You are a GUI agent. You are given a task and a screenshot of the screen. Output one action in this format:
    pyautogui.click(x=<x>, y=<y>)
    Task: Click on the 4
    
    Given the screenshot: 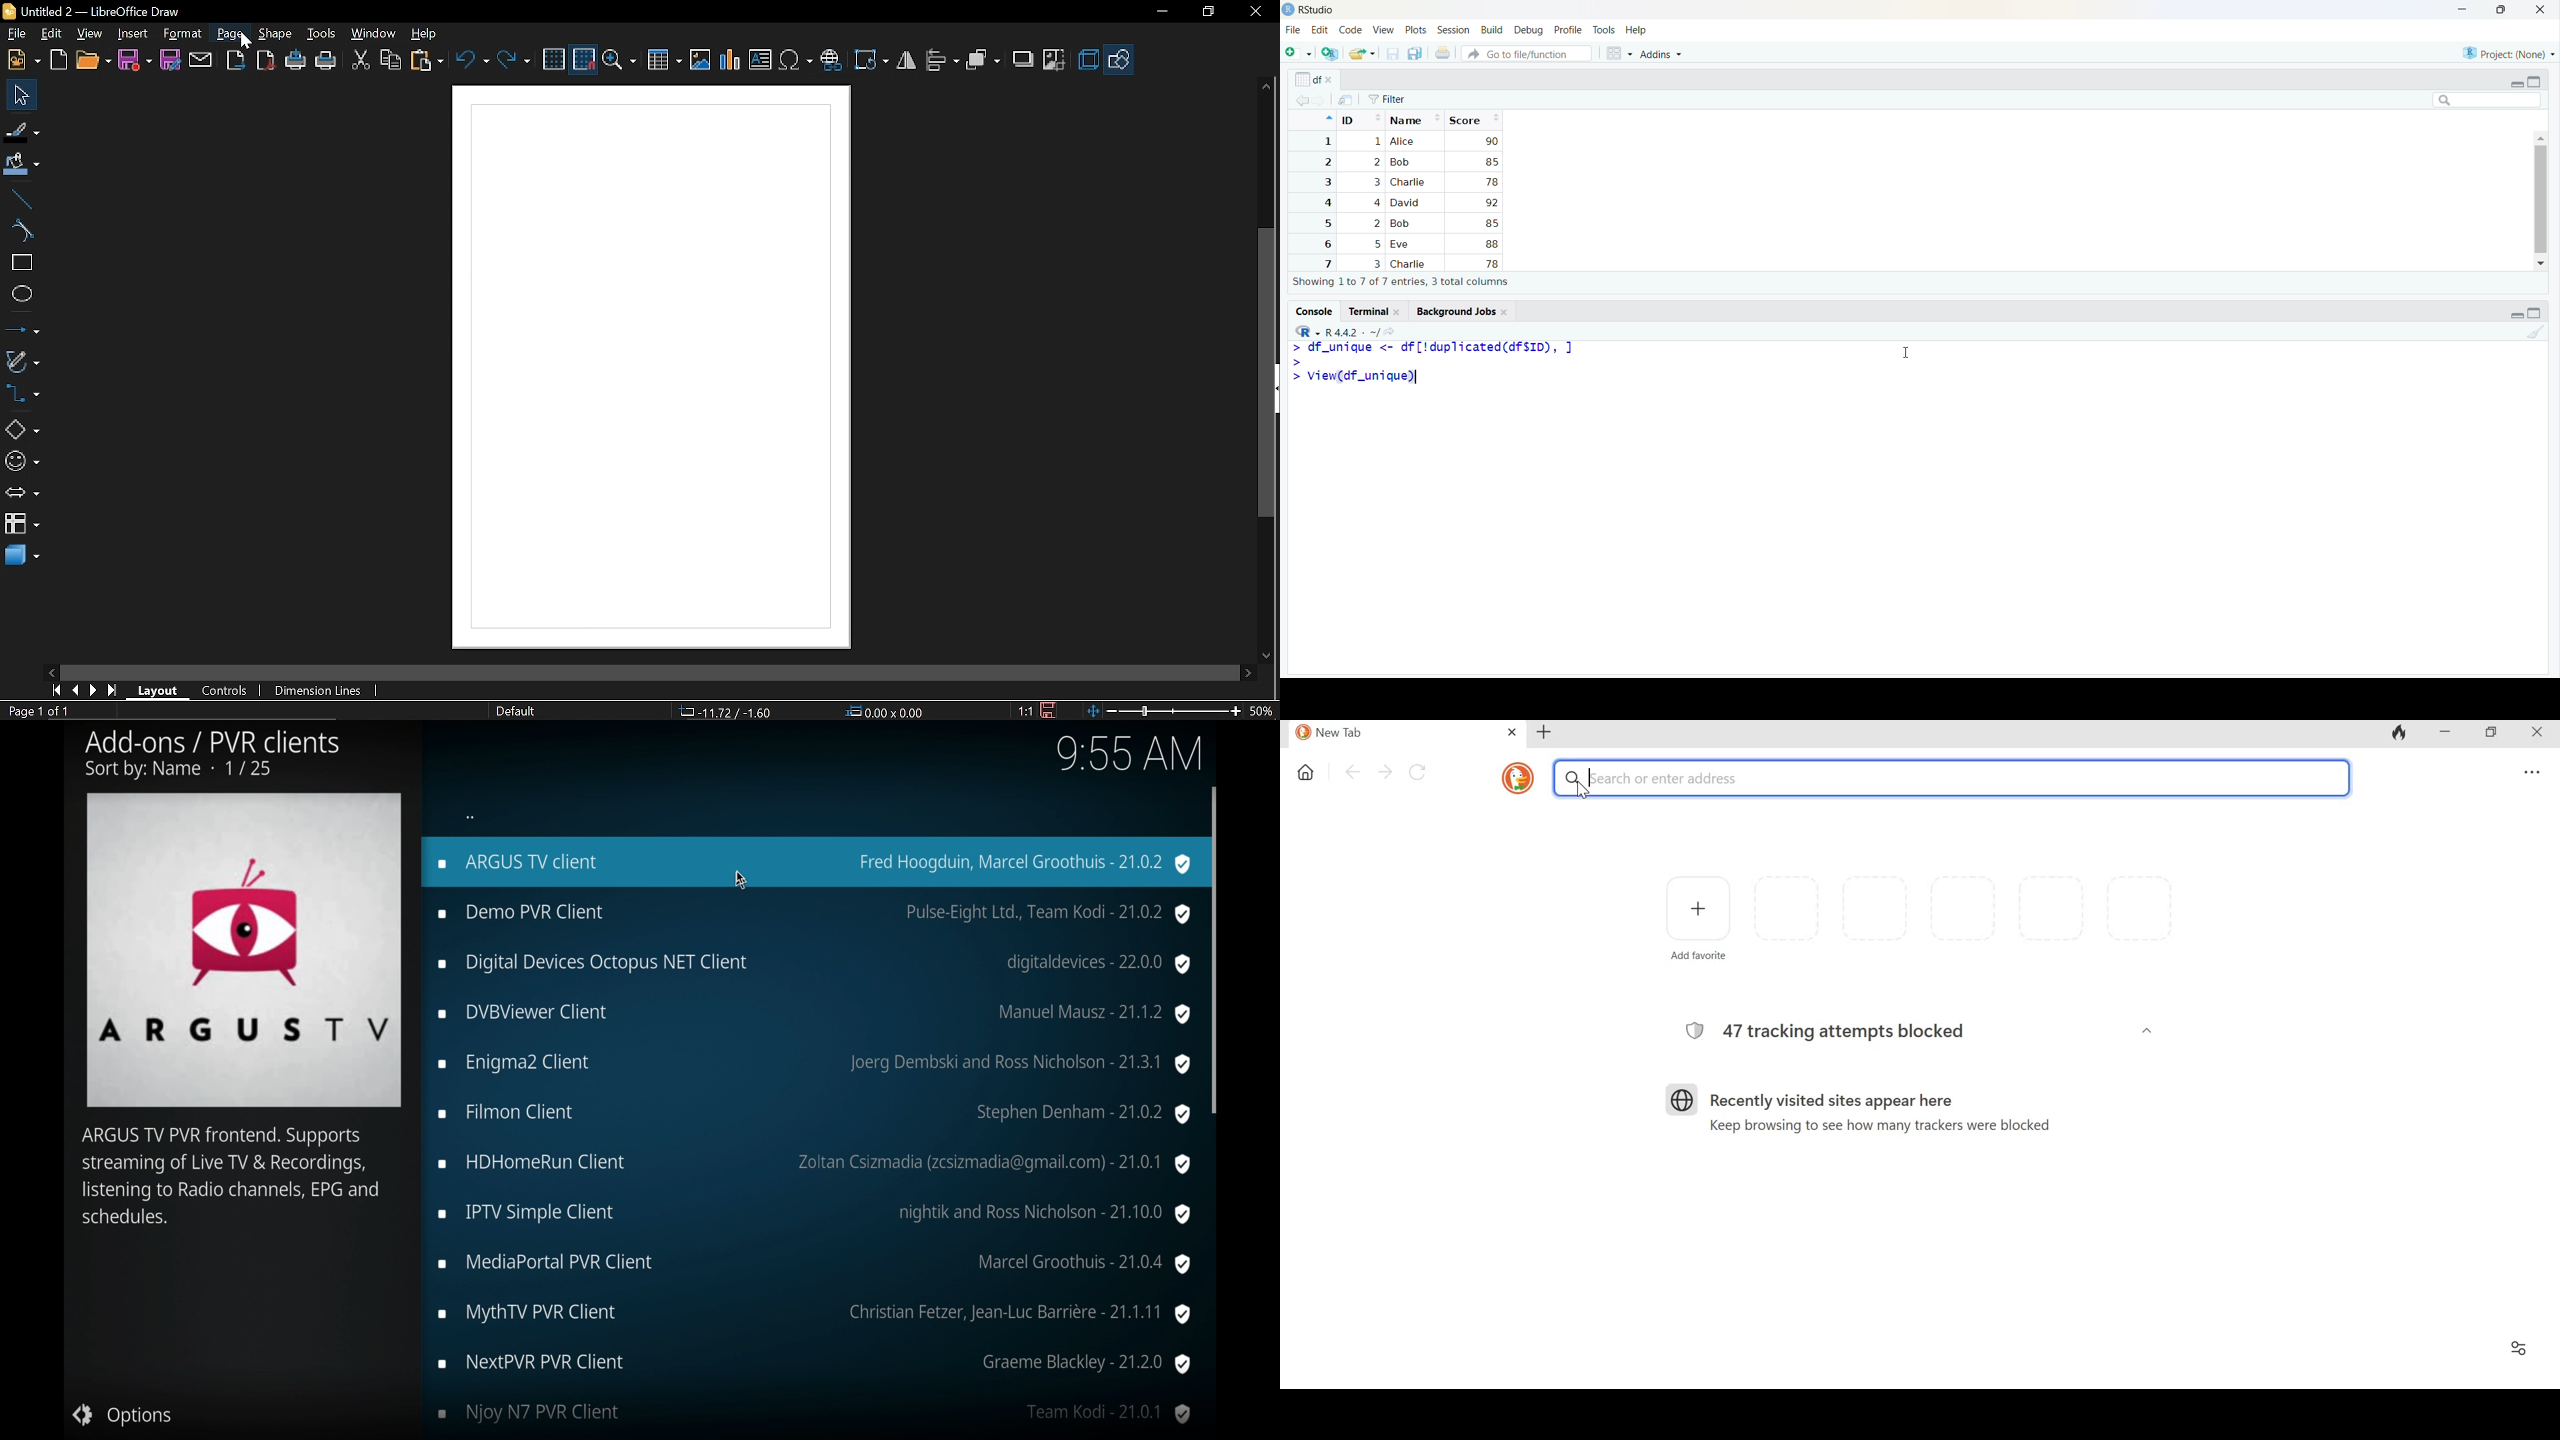 What is the action you would take?
    pyautogui.click(x=1375, y=202)
    